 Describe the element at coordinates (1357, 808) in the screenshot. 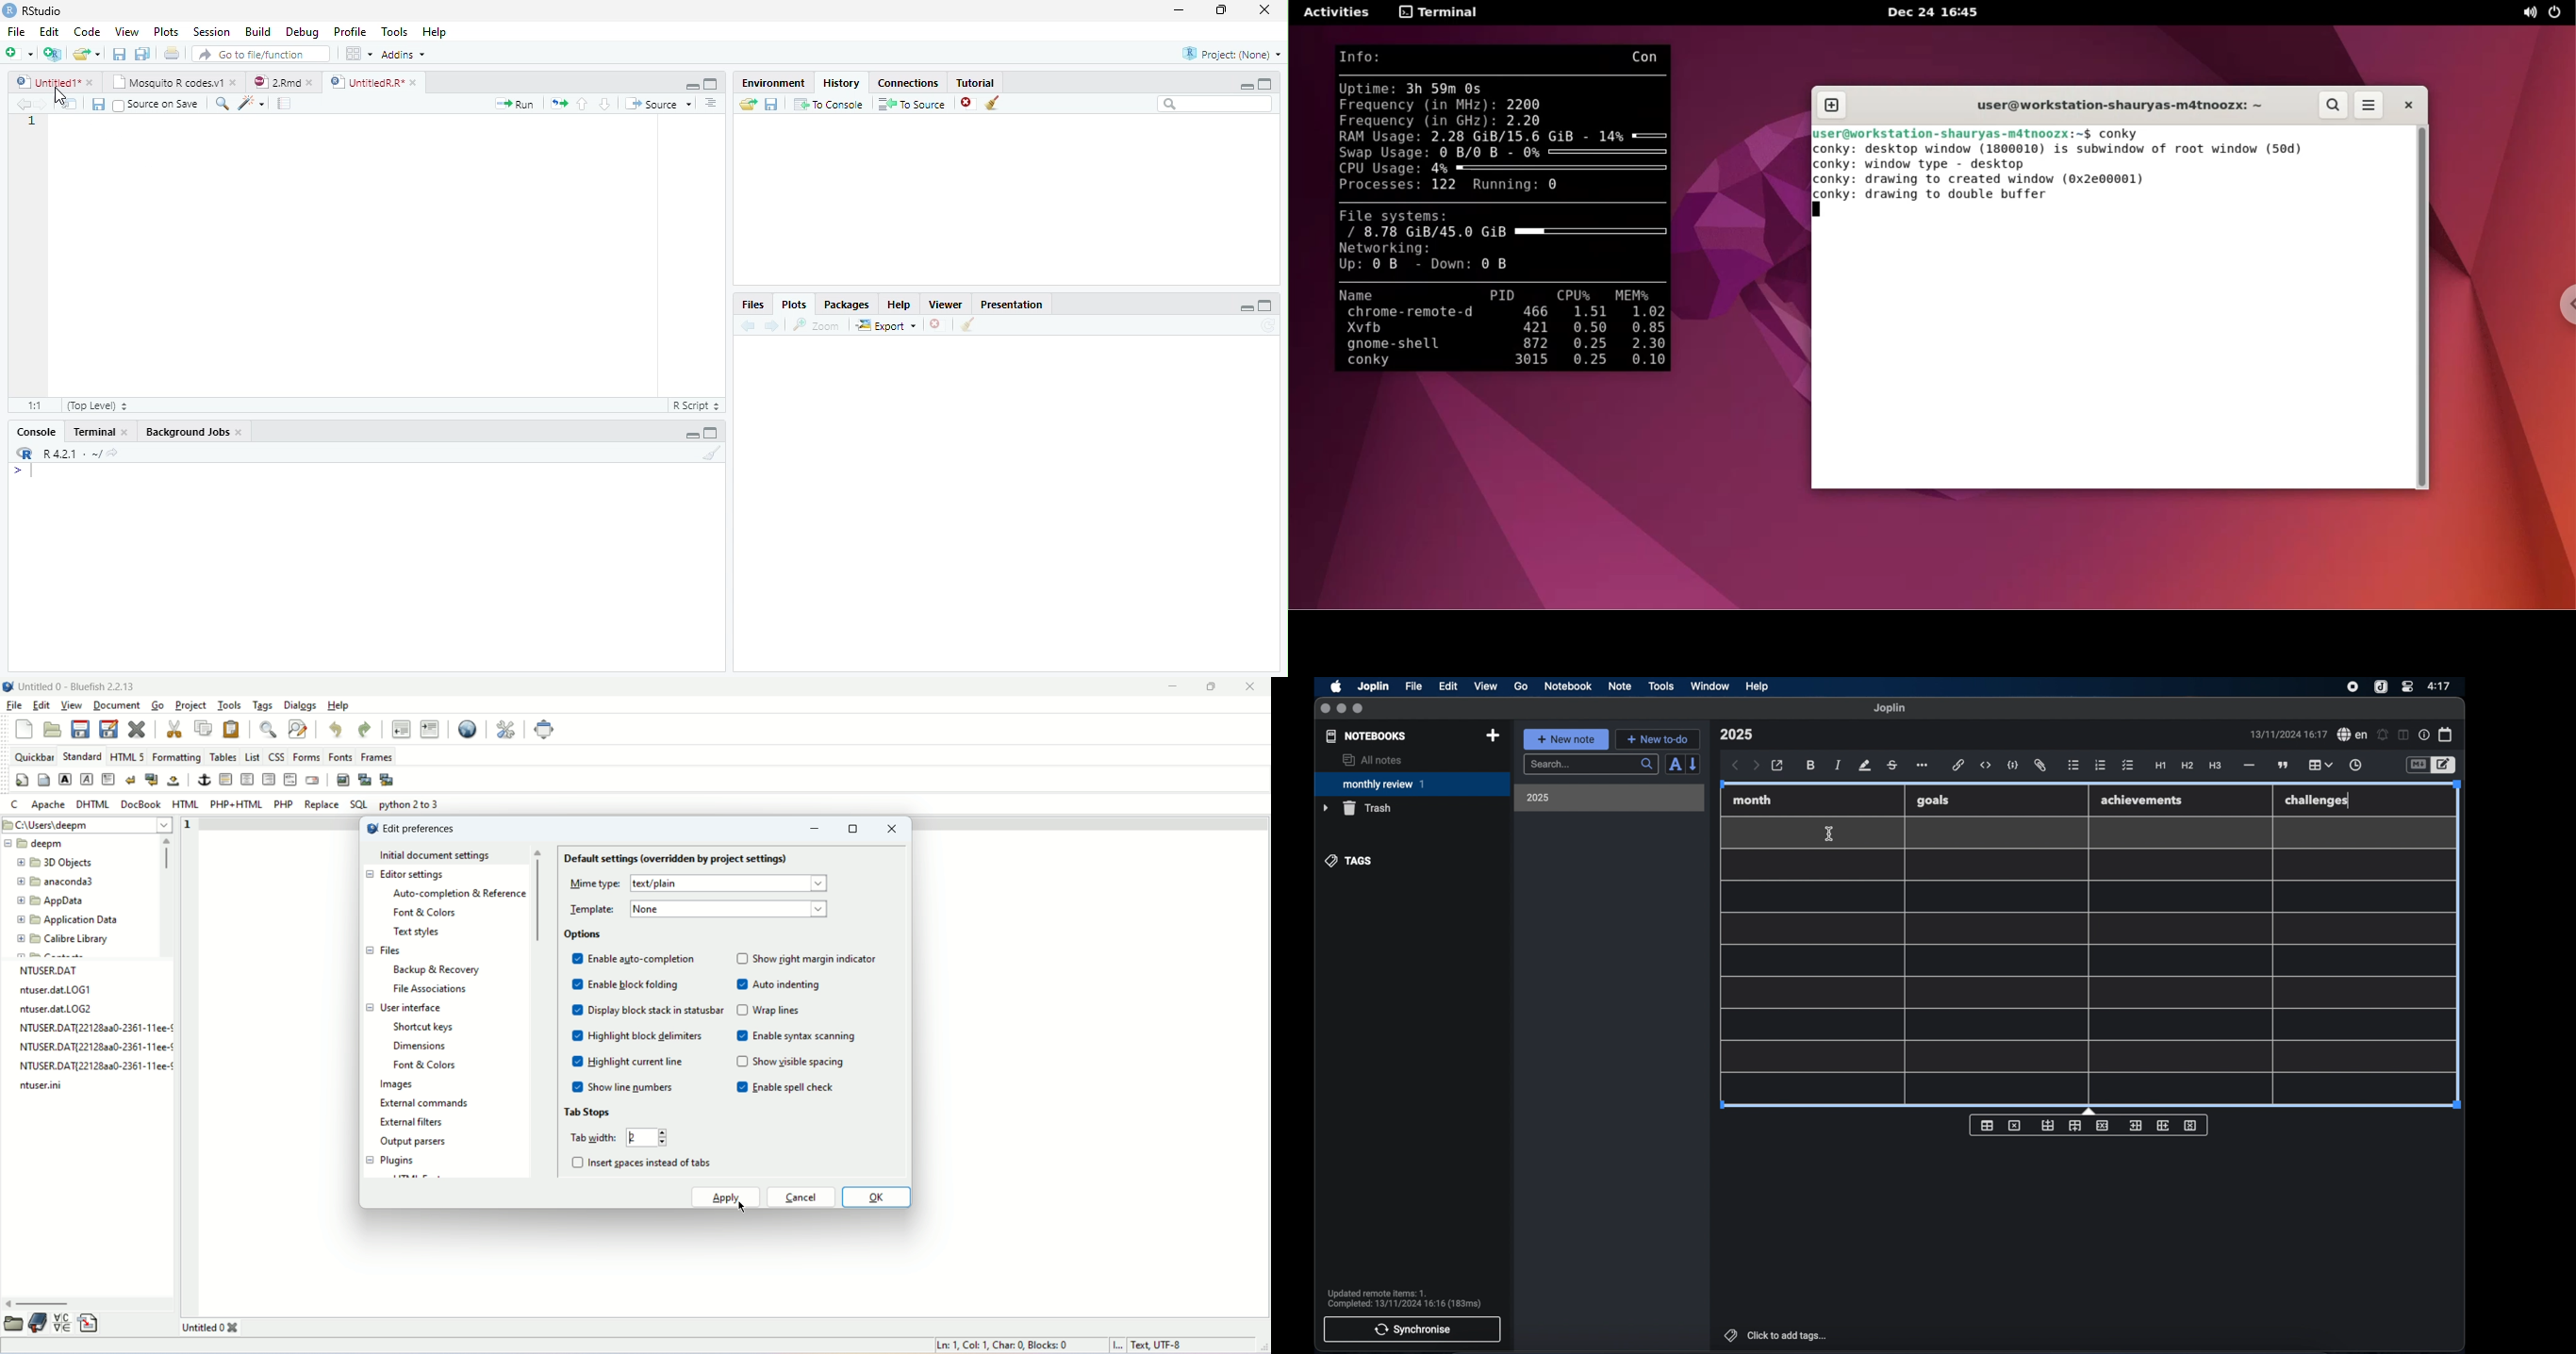

I see `trash` at that location.